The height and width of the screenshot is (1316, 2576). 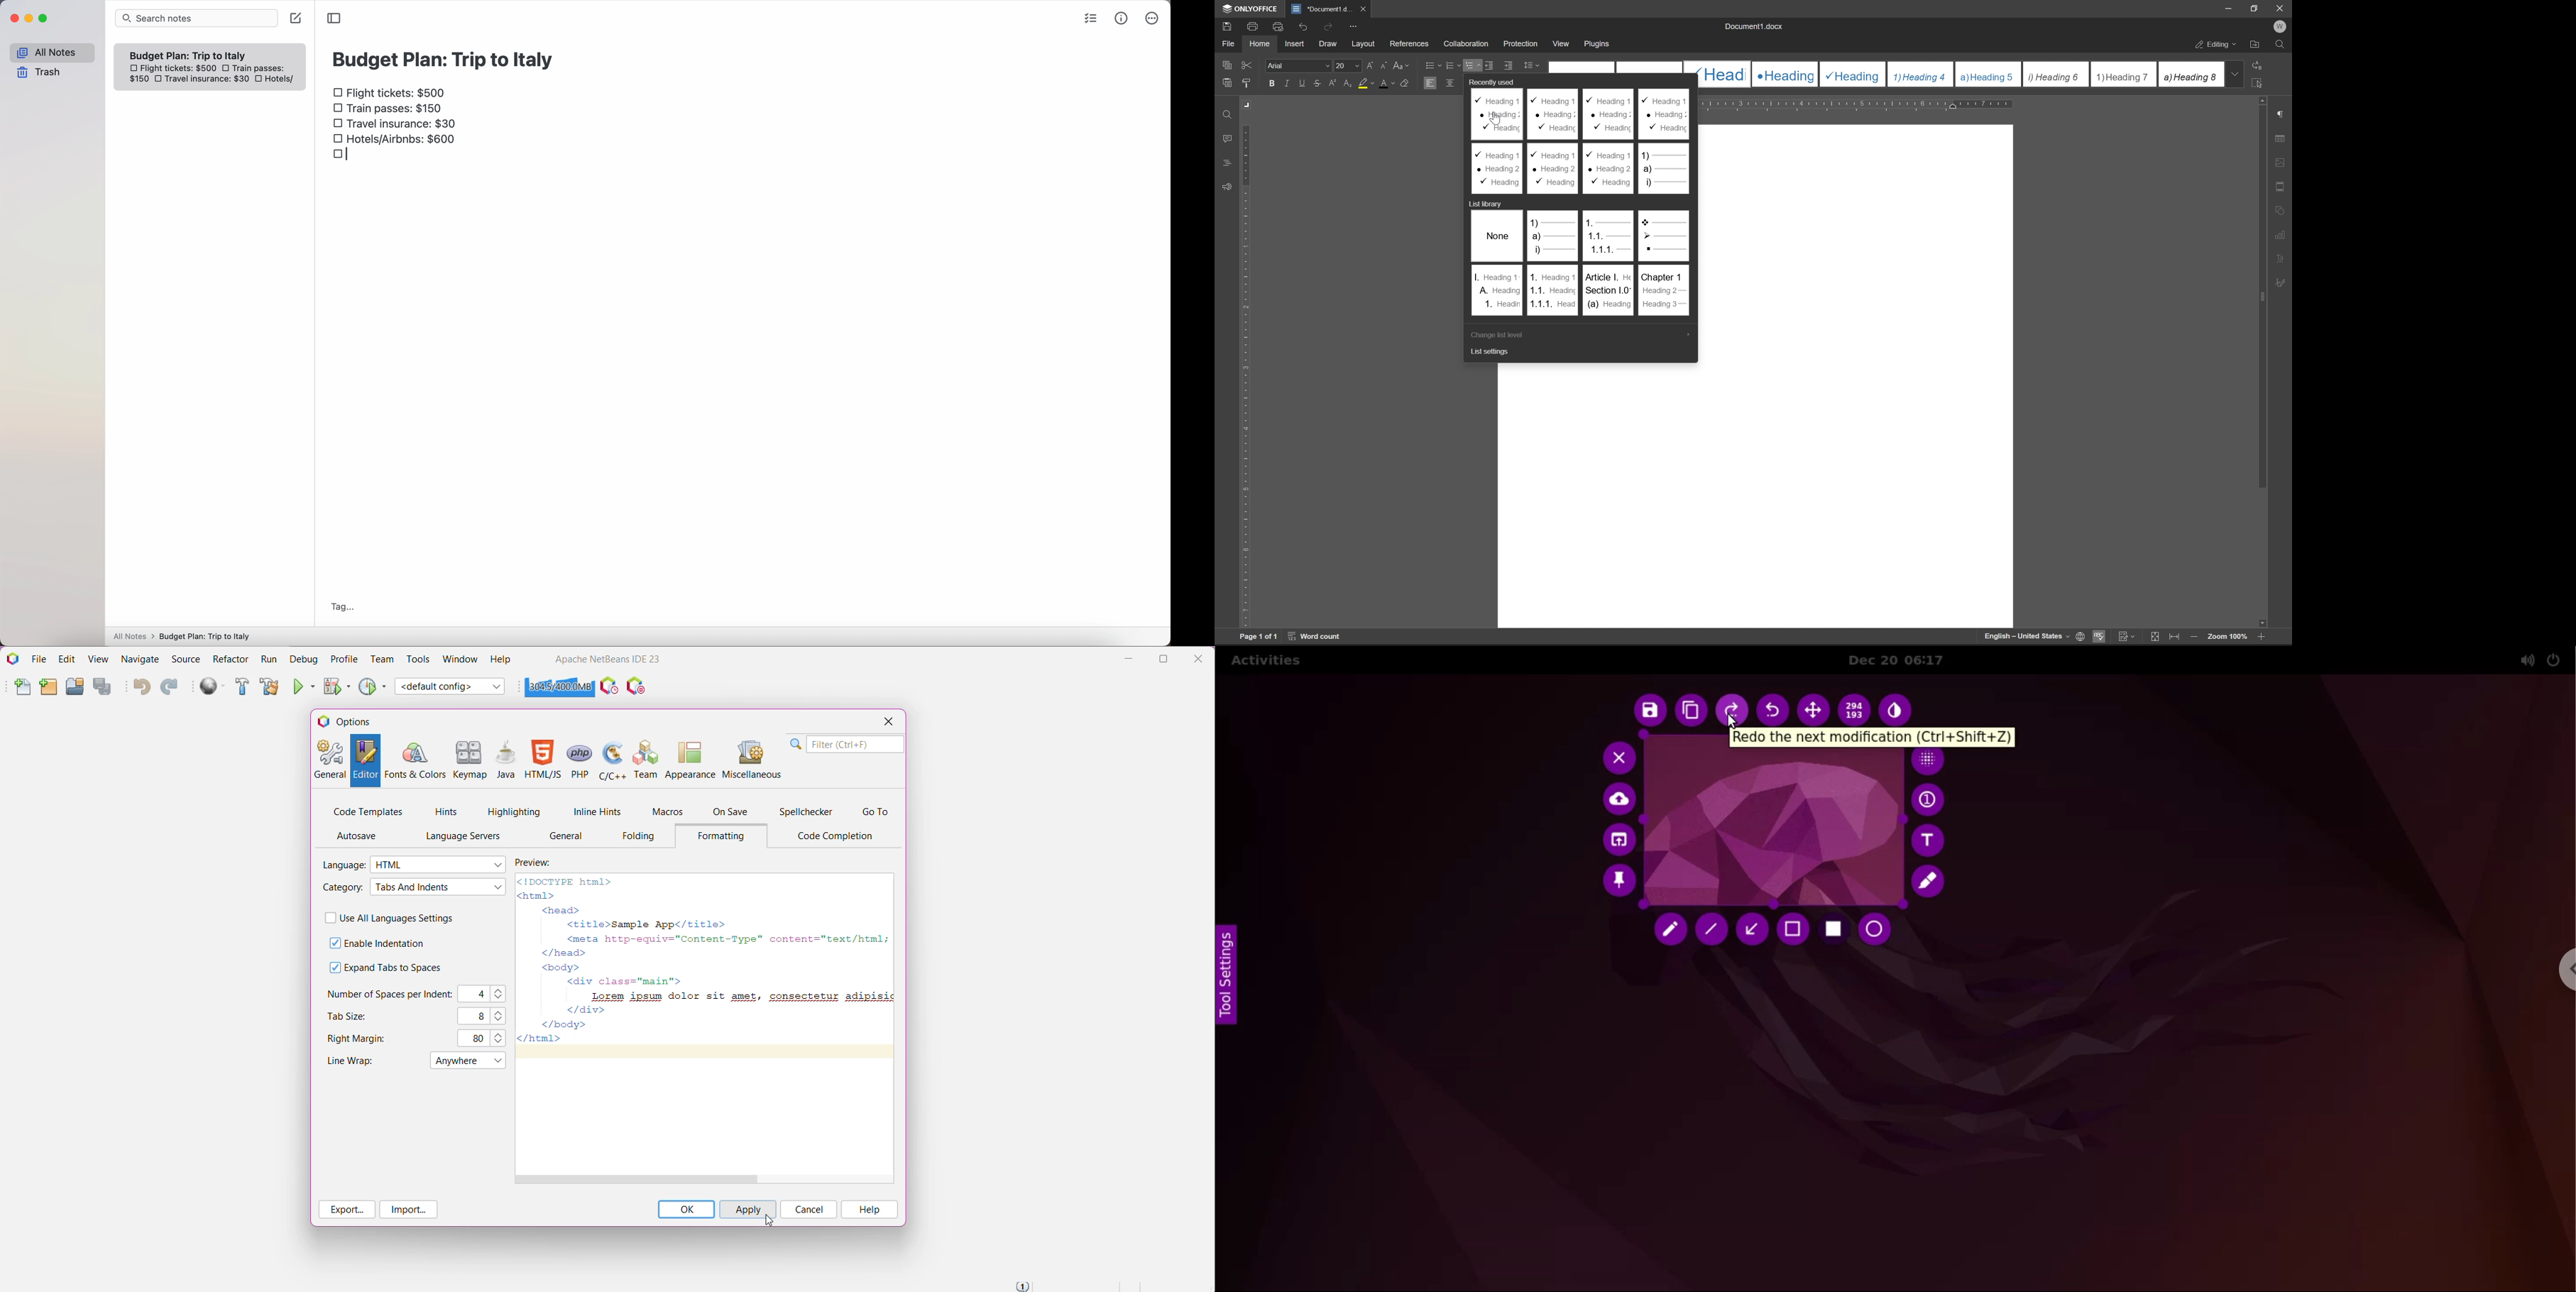 What do you see at coordinates (1580, 262) in the screenshot?
I see `list history` at bounding box center [1580, 262].